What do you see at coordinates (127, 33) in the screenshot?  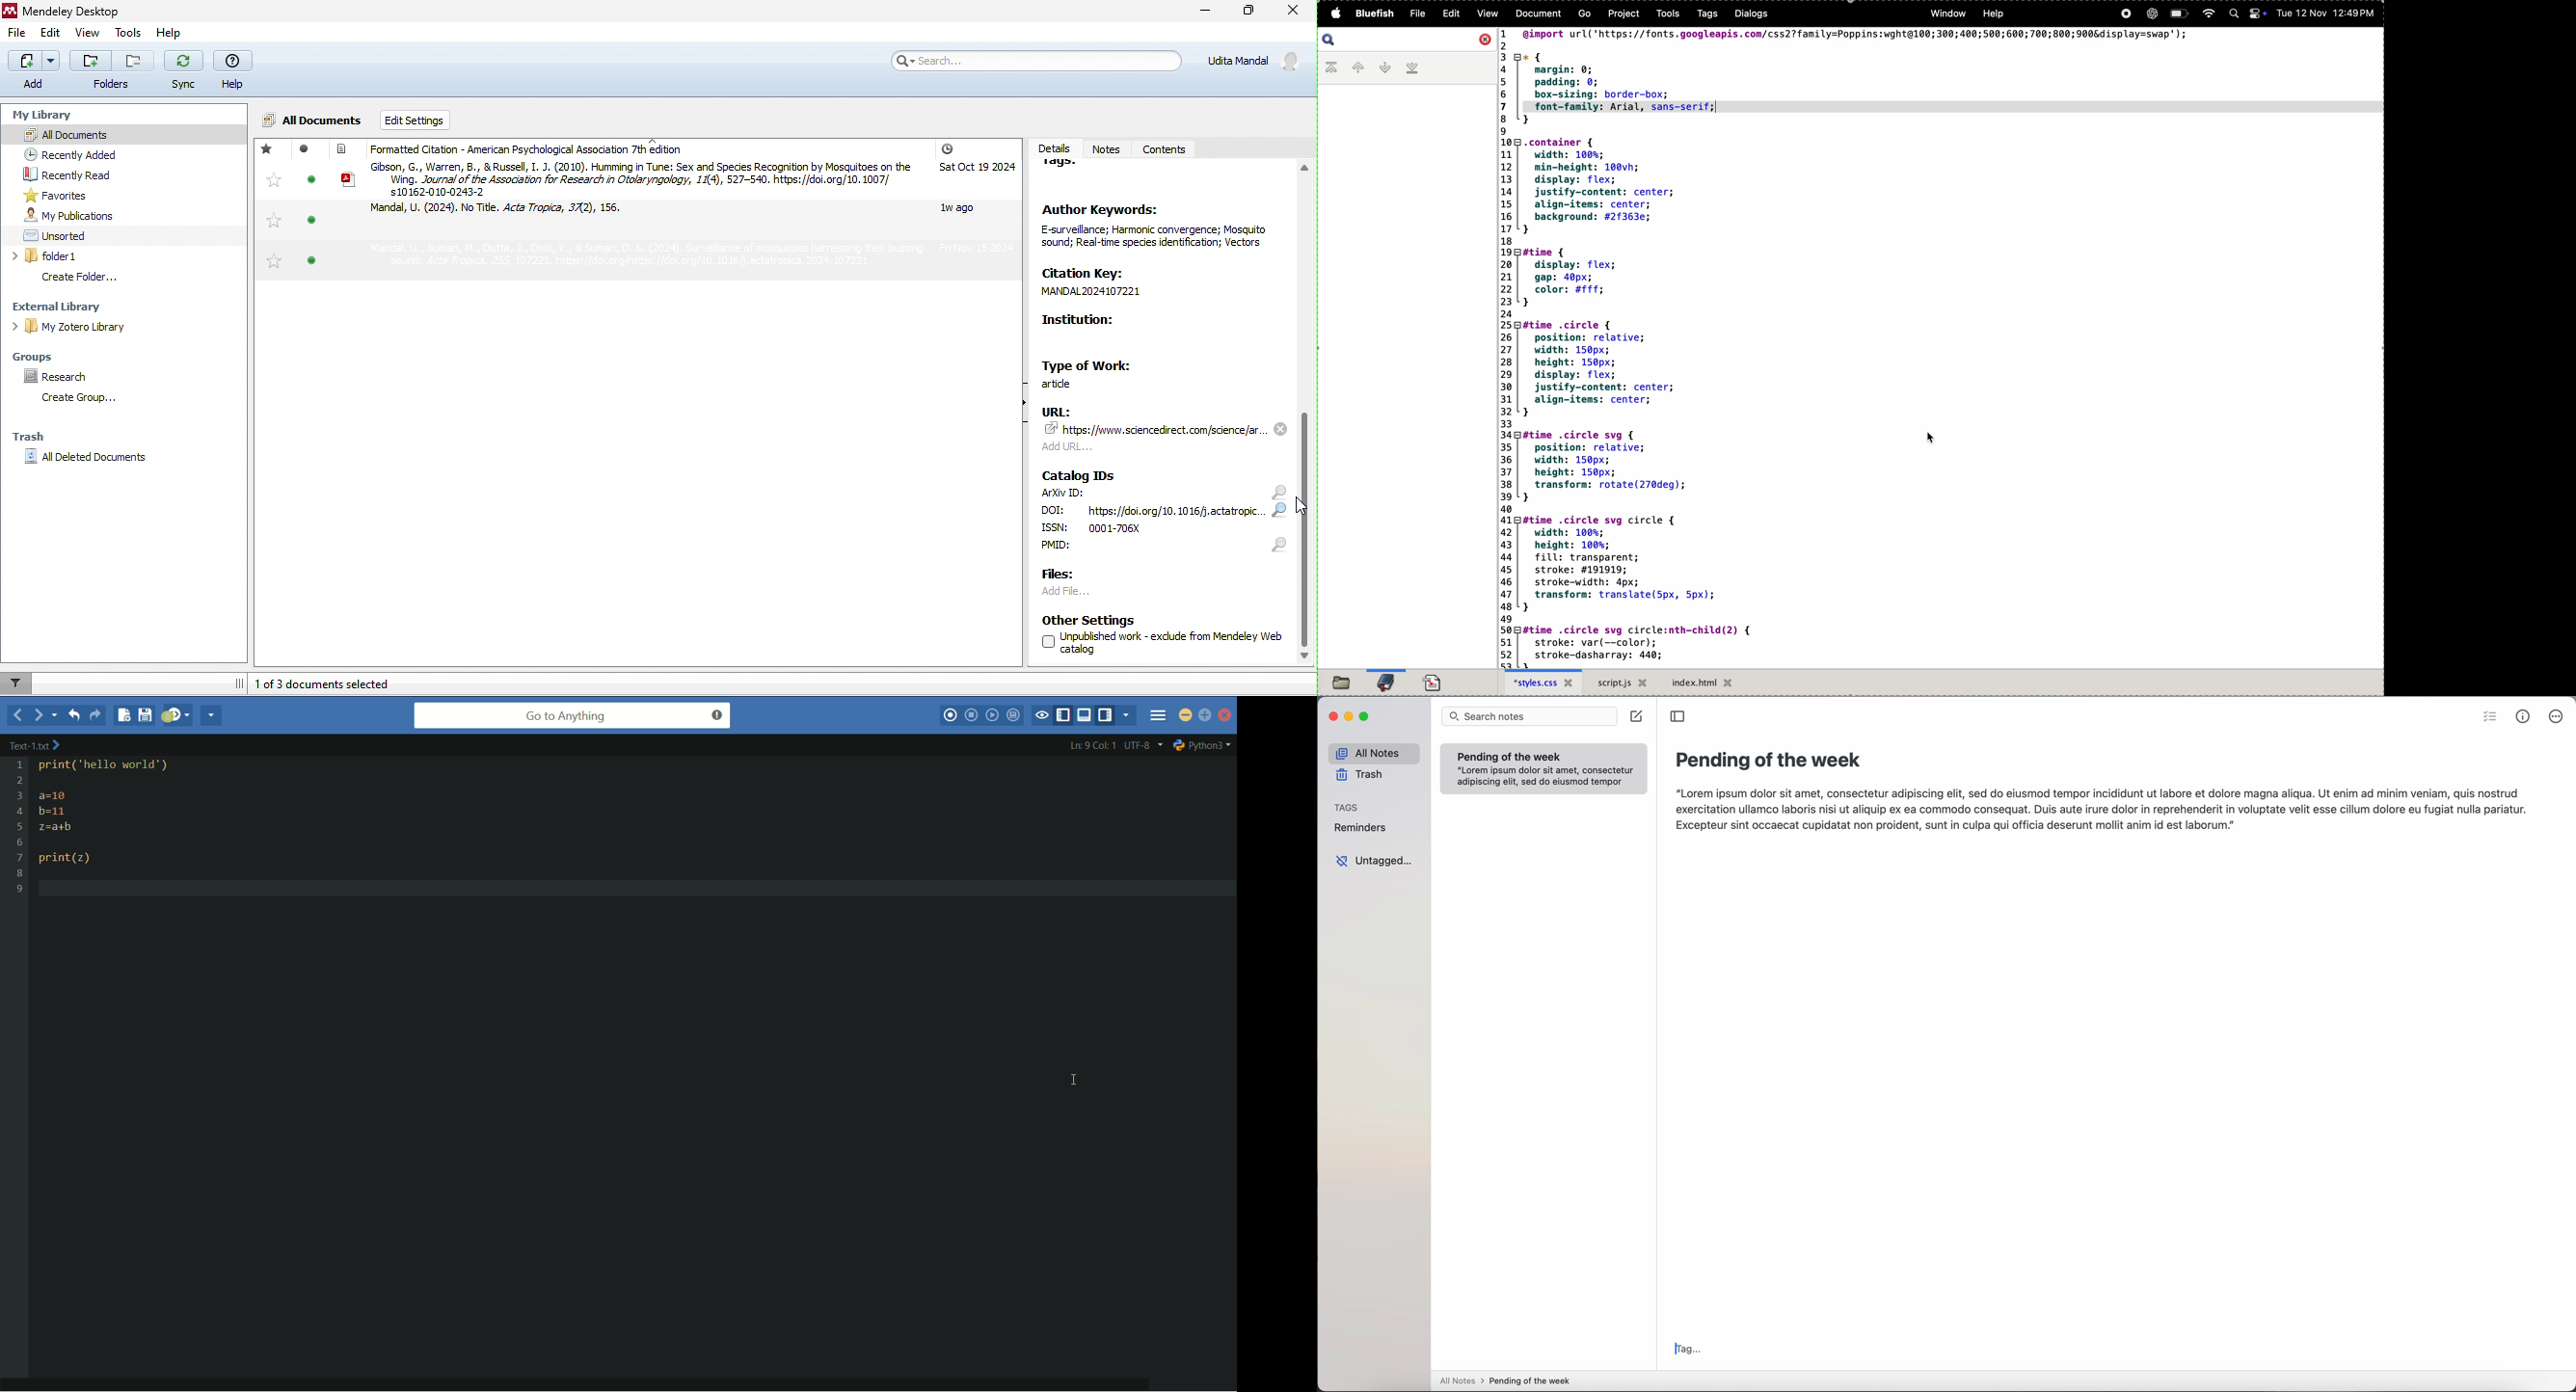 I see `tools` at bounding box center [127, 33].